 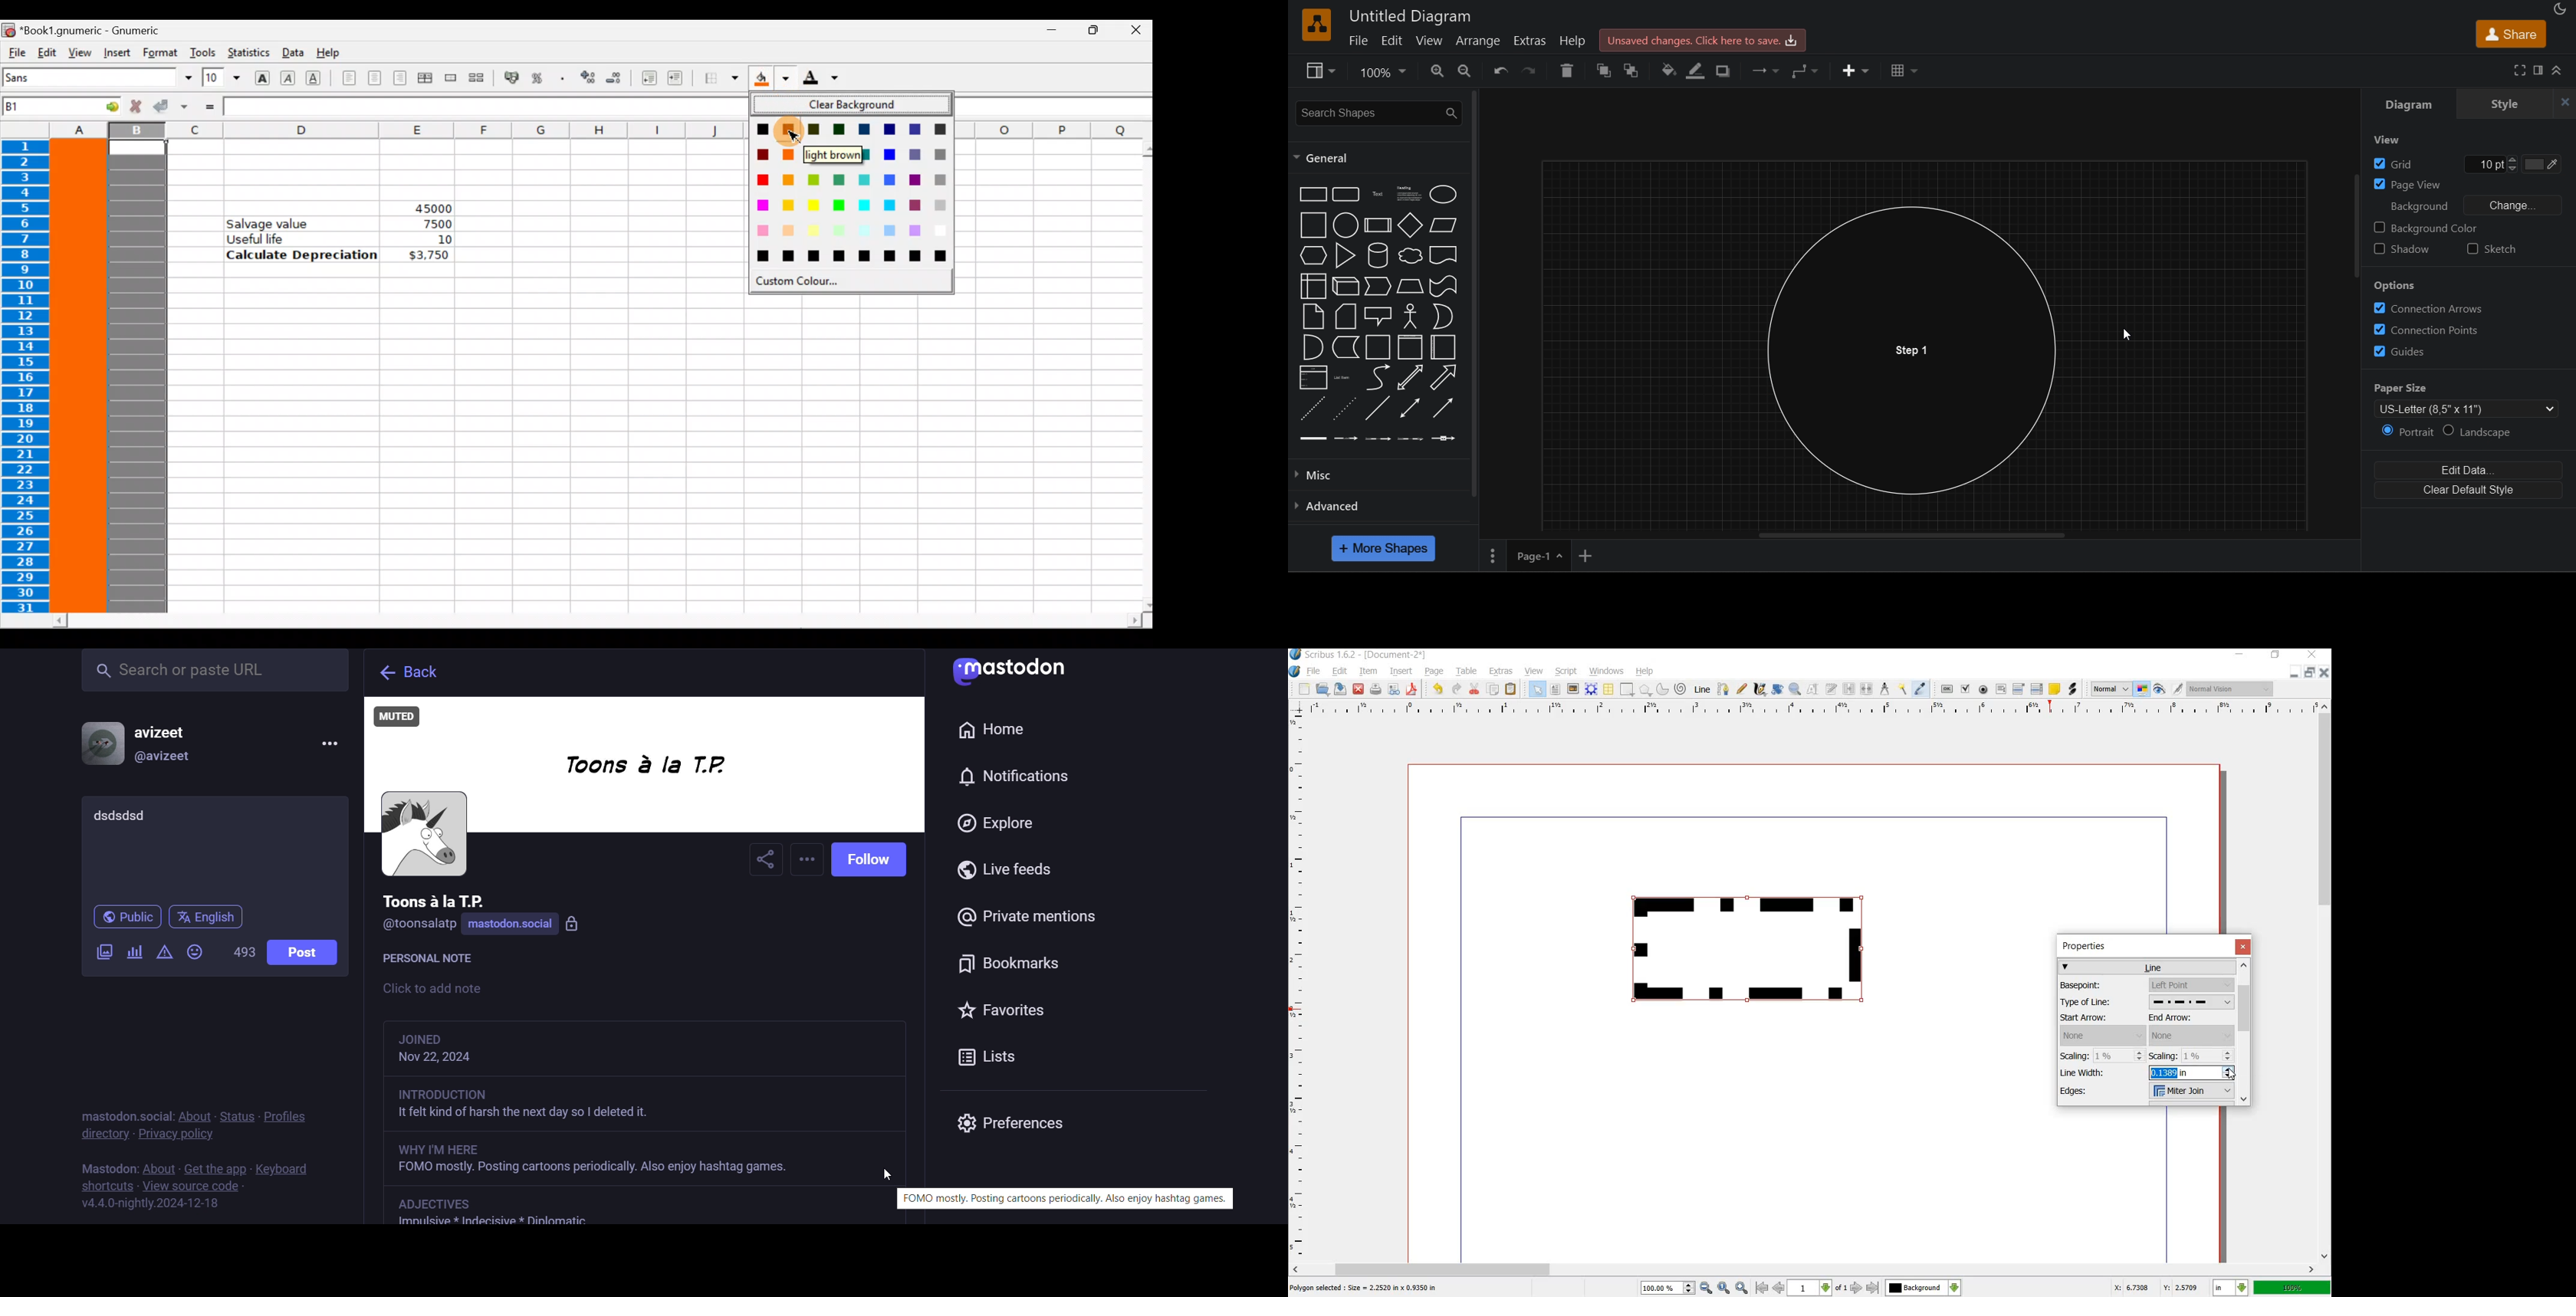 I want to click on PRFELIGHT VERIFIER, so click(x=1394, y=690).